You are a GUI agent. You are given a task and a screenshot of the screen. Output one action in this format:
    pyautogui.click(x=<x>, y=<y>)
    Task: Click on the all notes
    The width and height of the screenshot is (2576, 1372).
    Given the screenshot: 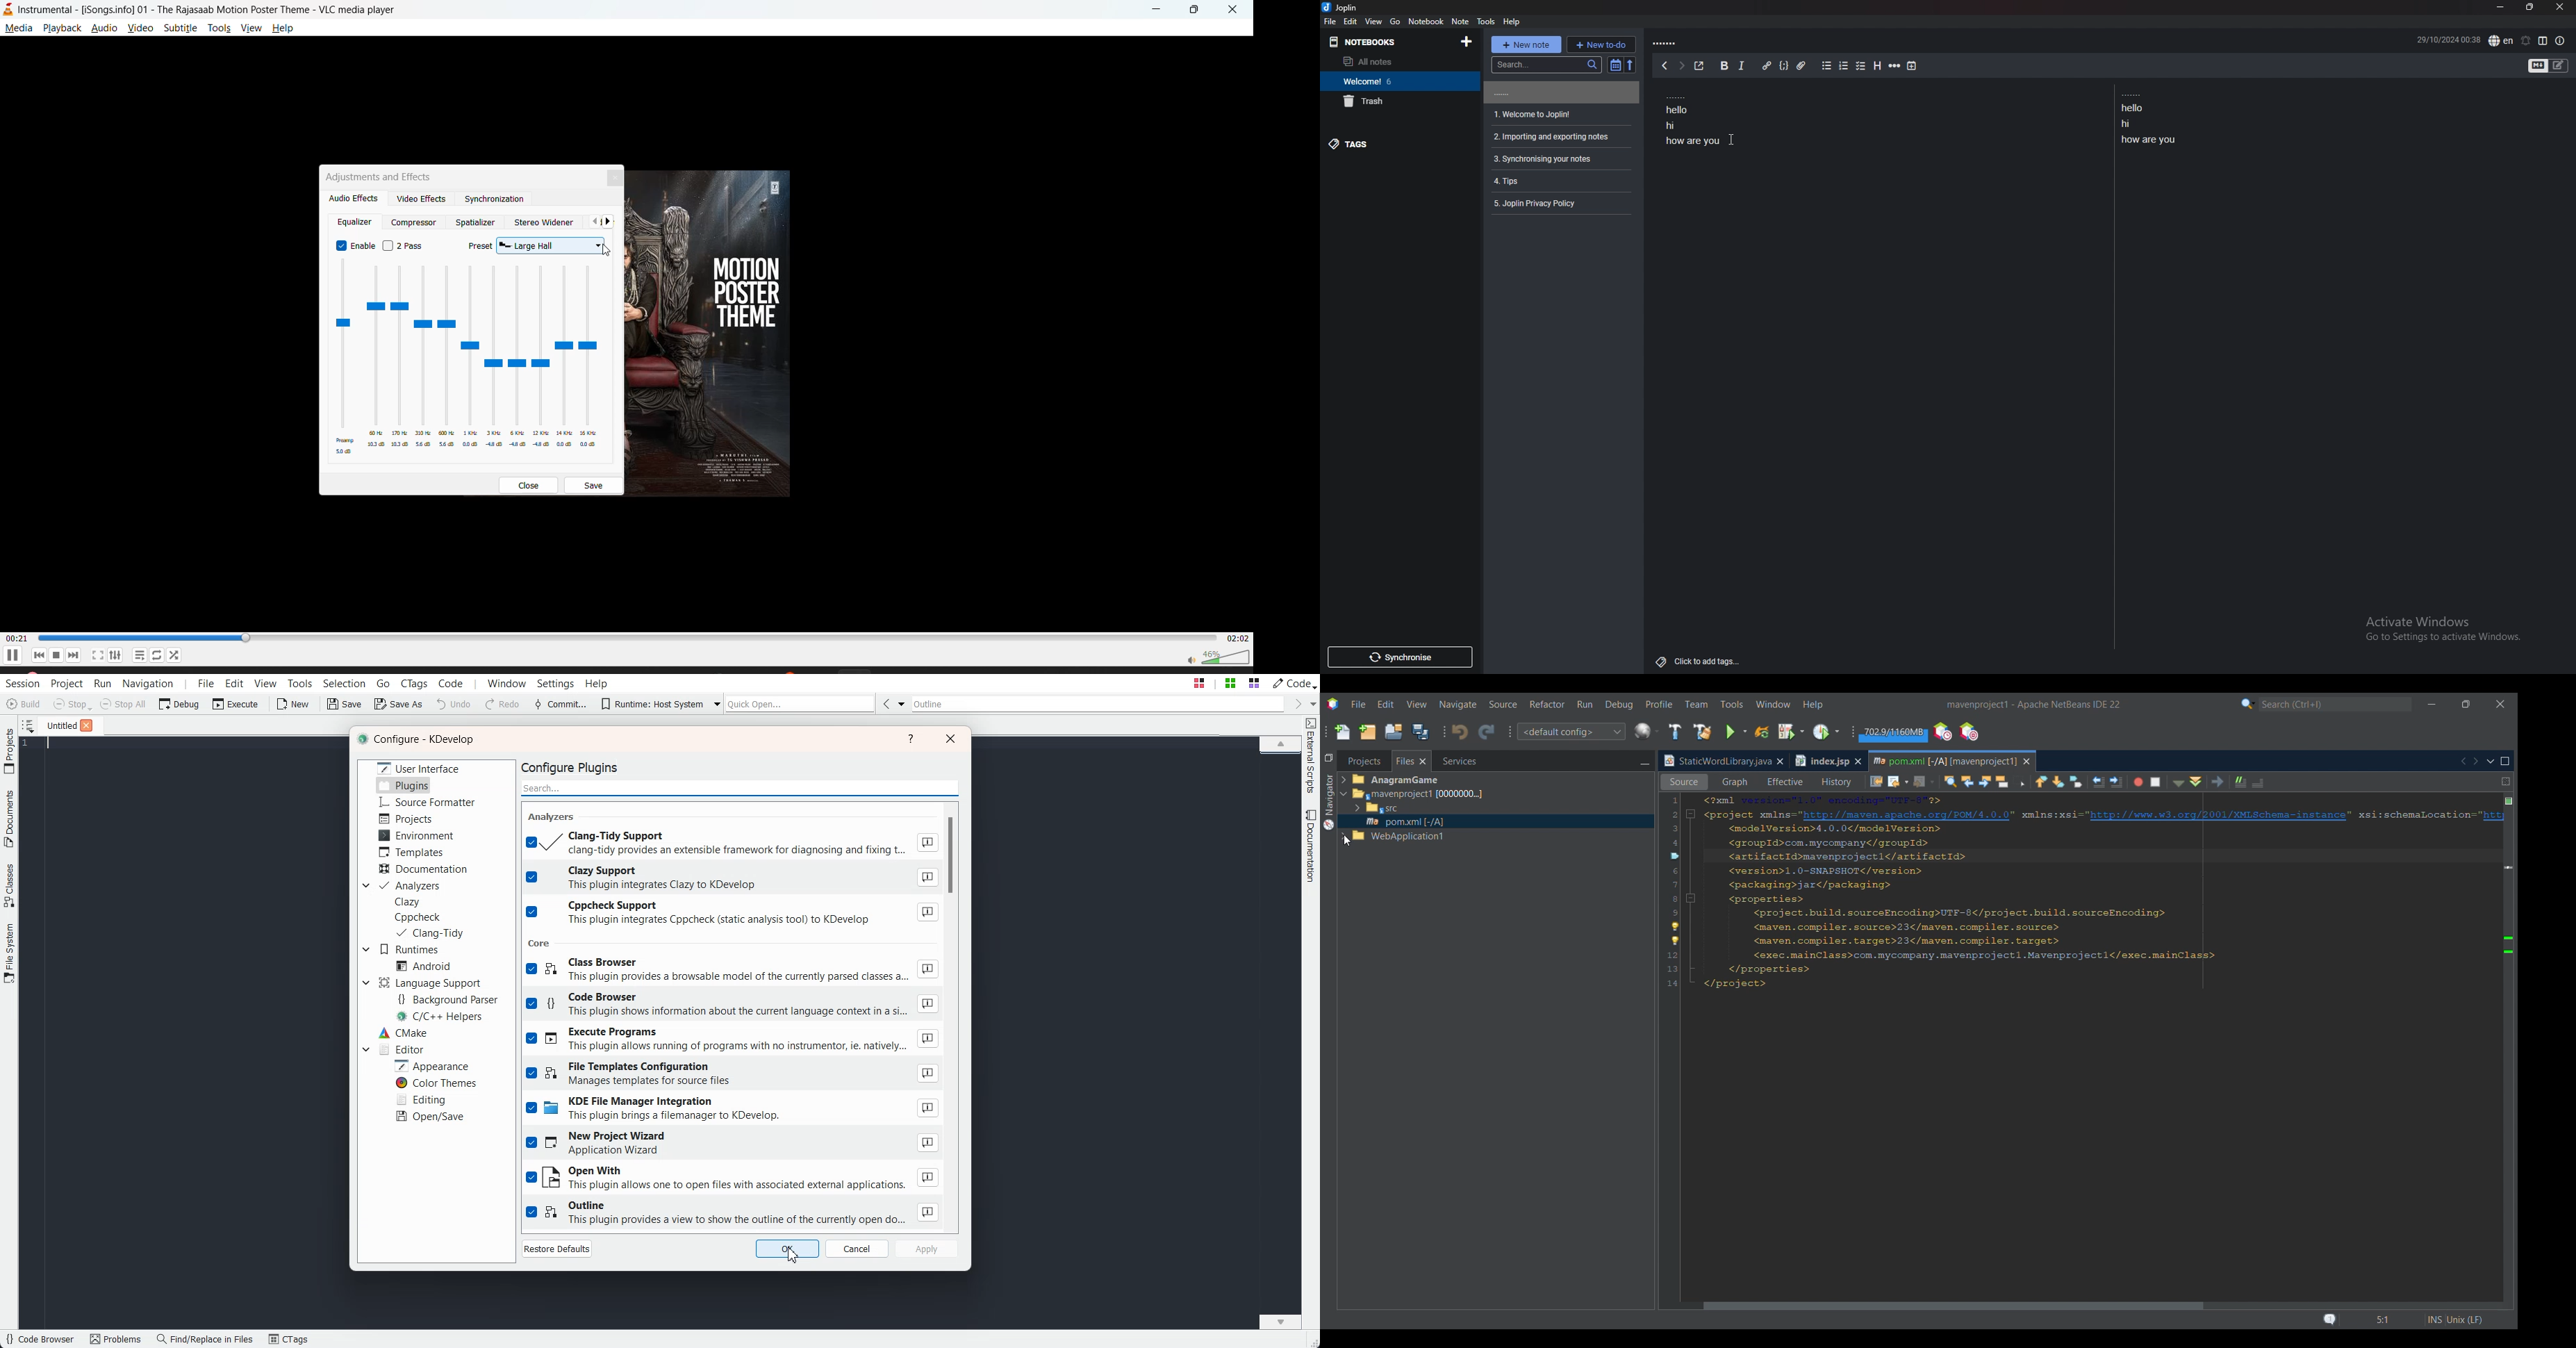 What is the action you would take?
    pyautogui.click(x=1393, y=61)
    